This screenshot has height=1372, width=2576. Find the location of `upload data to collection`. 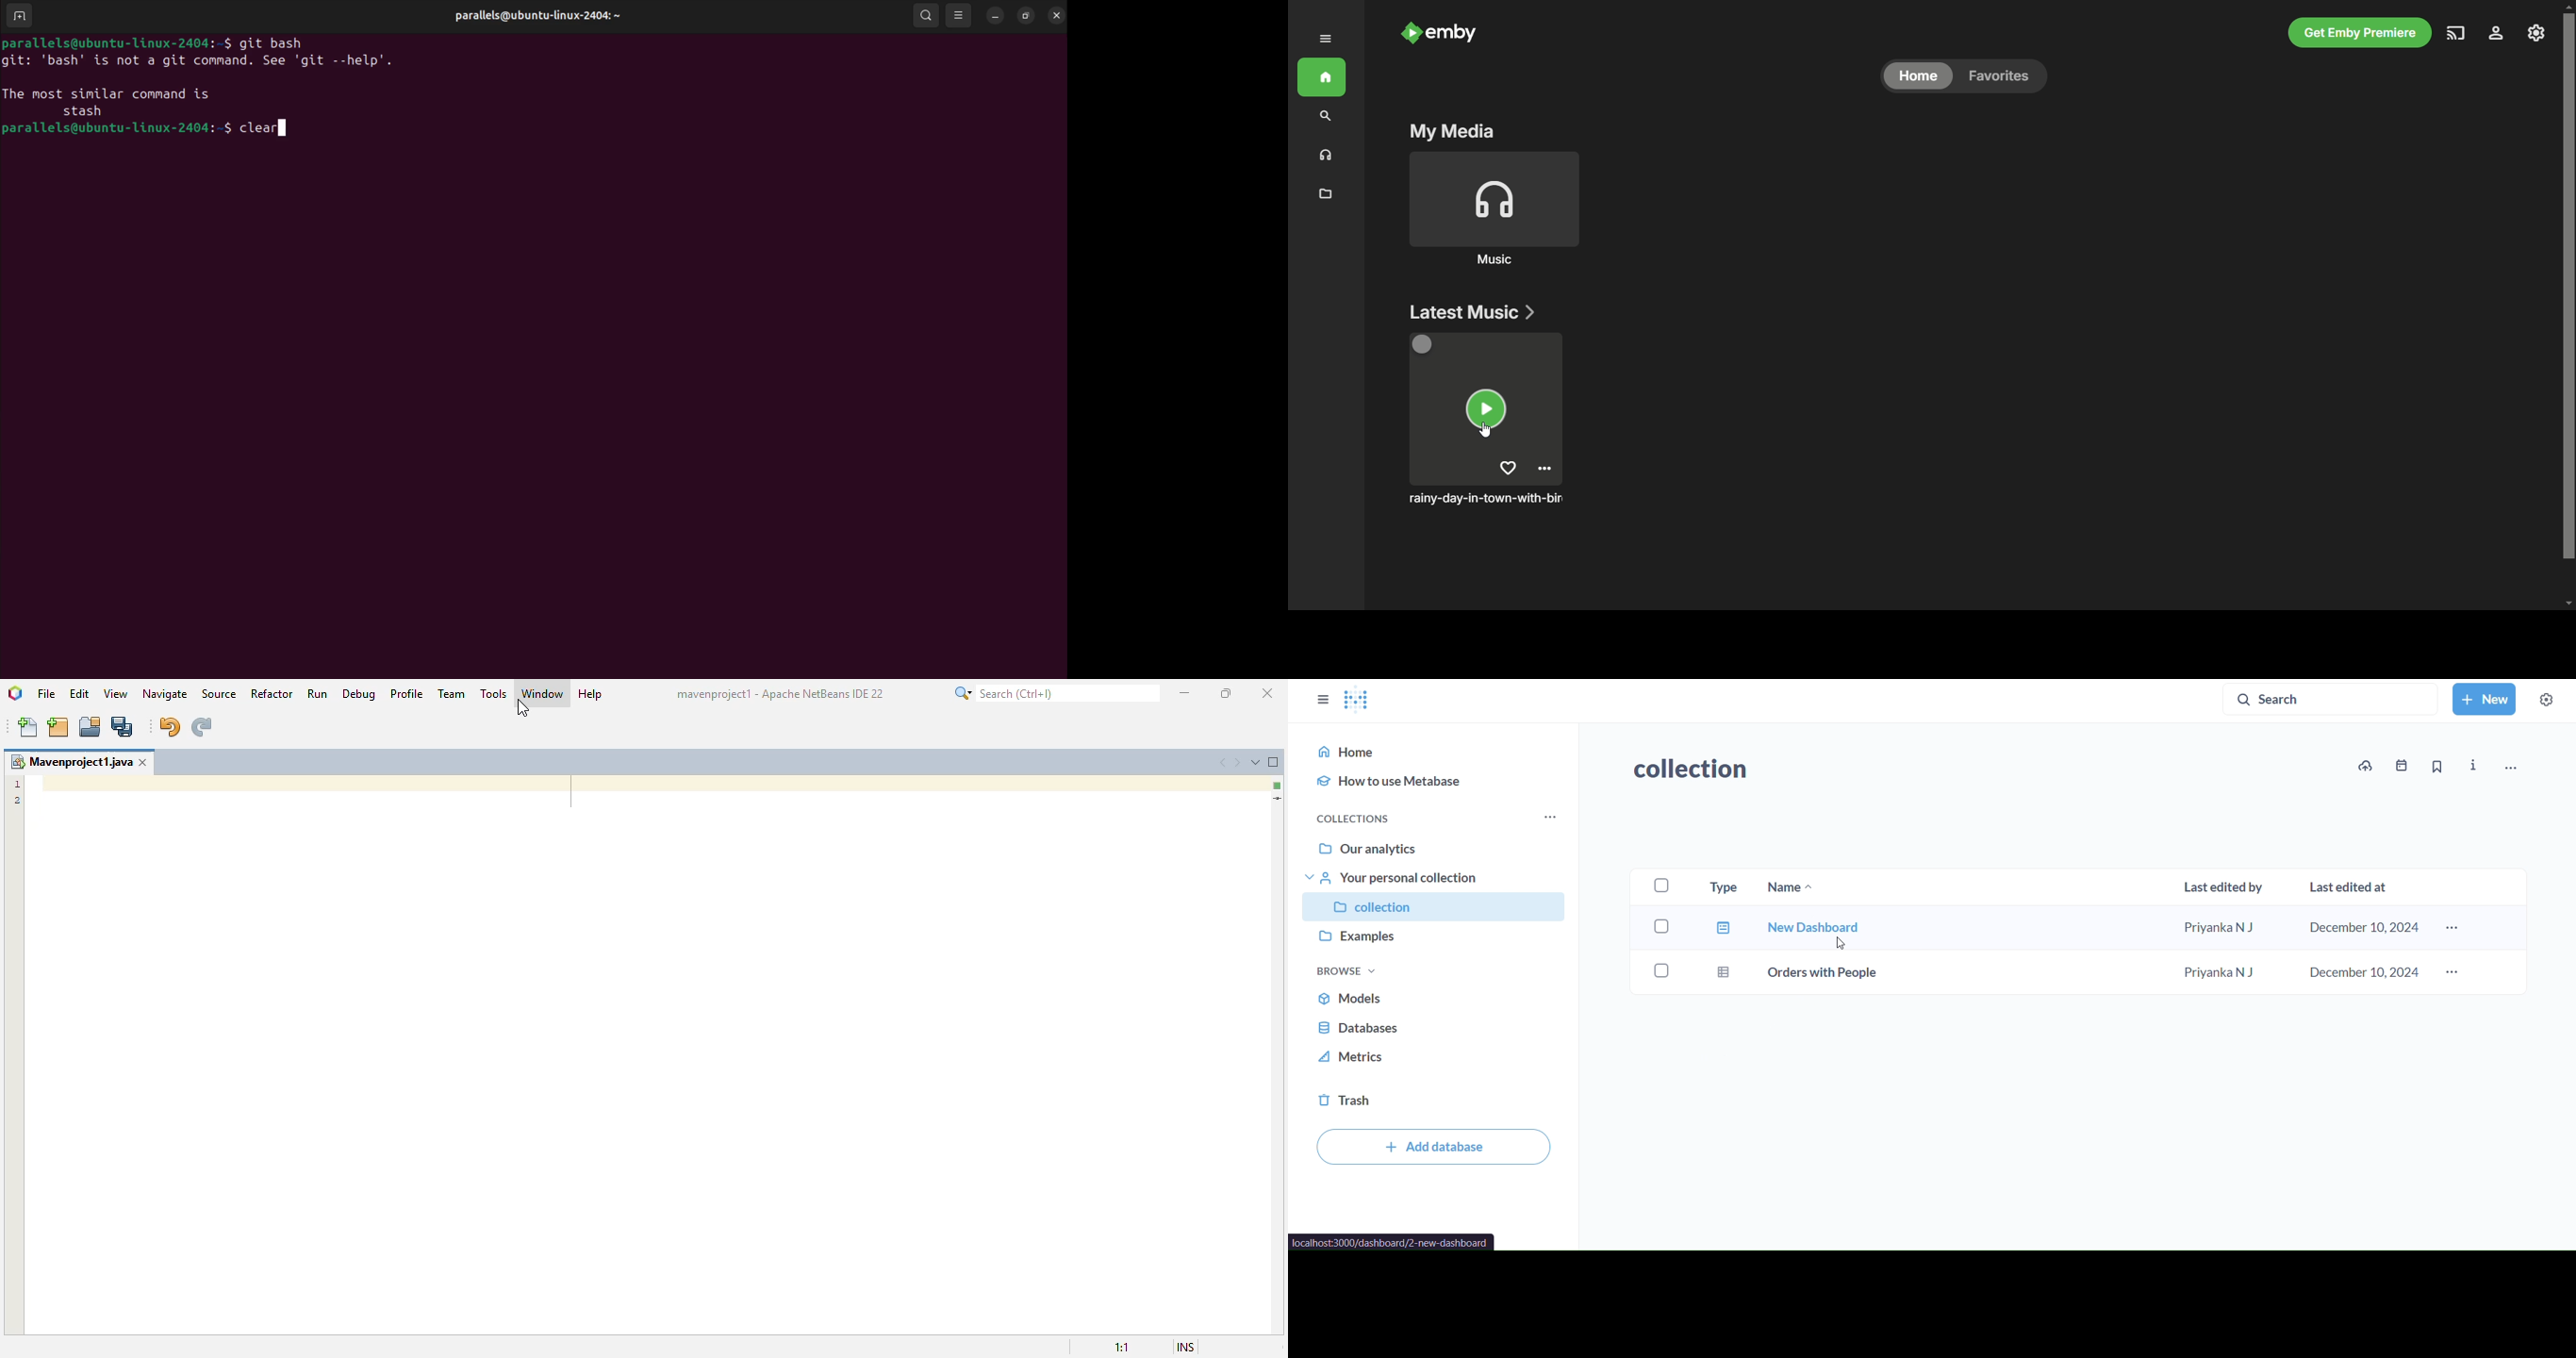

upload data to collection is located at coordinates (2363, 767).